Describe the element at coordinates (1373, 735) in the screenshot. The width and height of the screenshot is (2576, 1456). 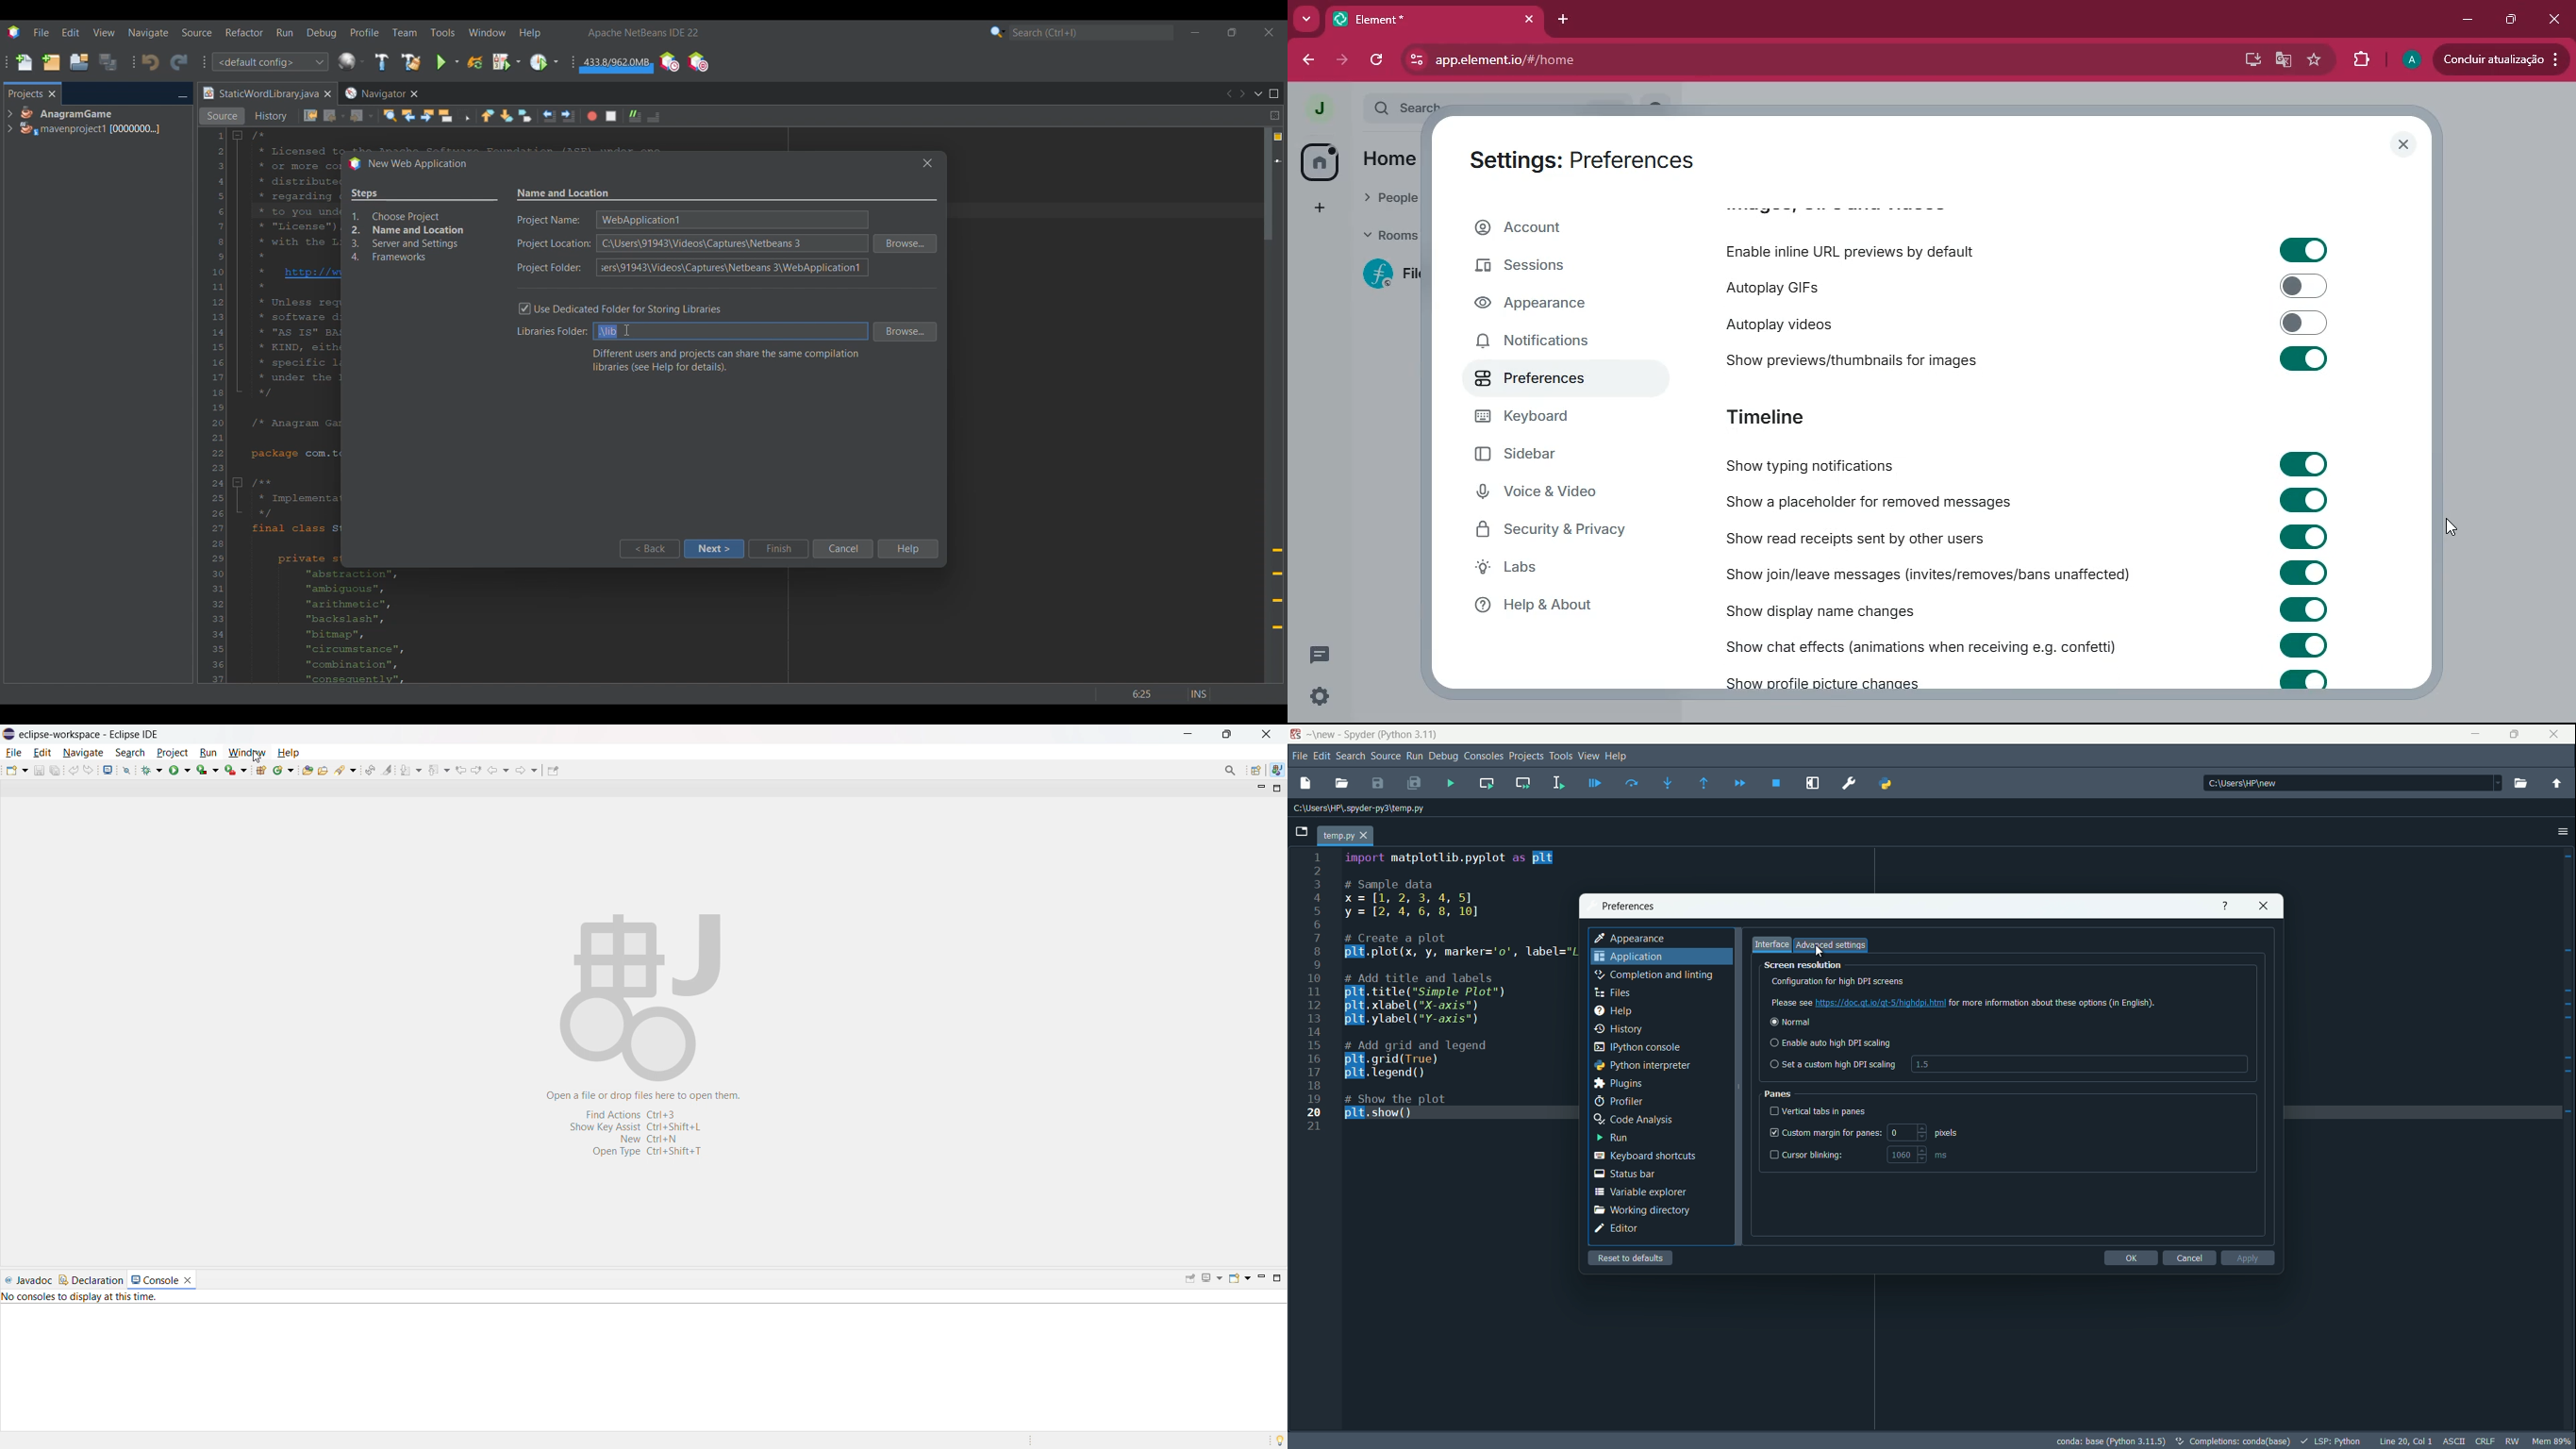
I see `~\new - Spyder (Python 3.11)` at that location.